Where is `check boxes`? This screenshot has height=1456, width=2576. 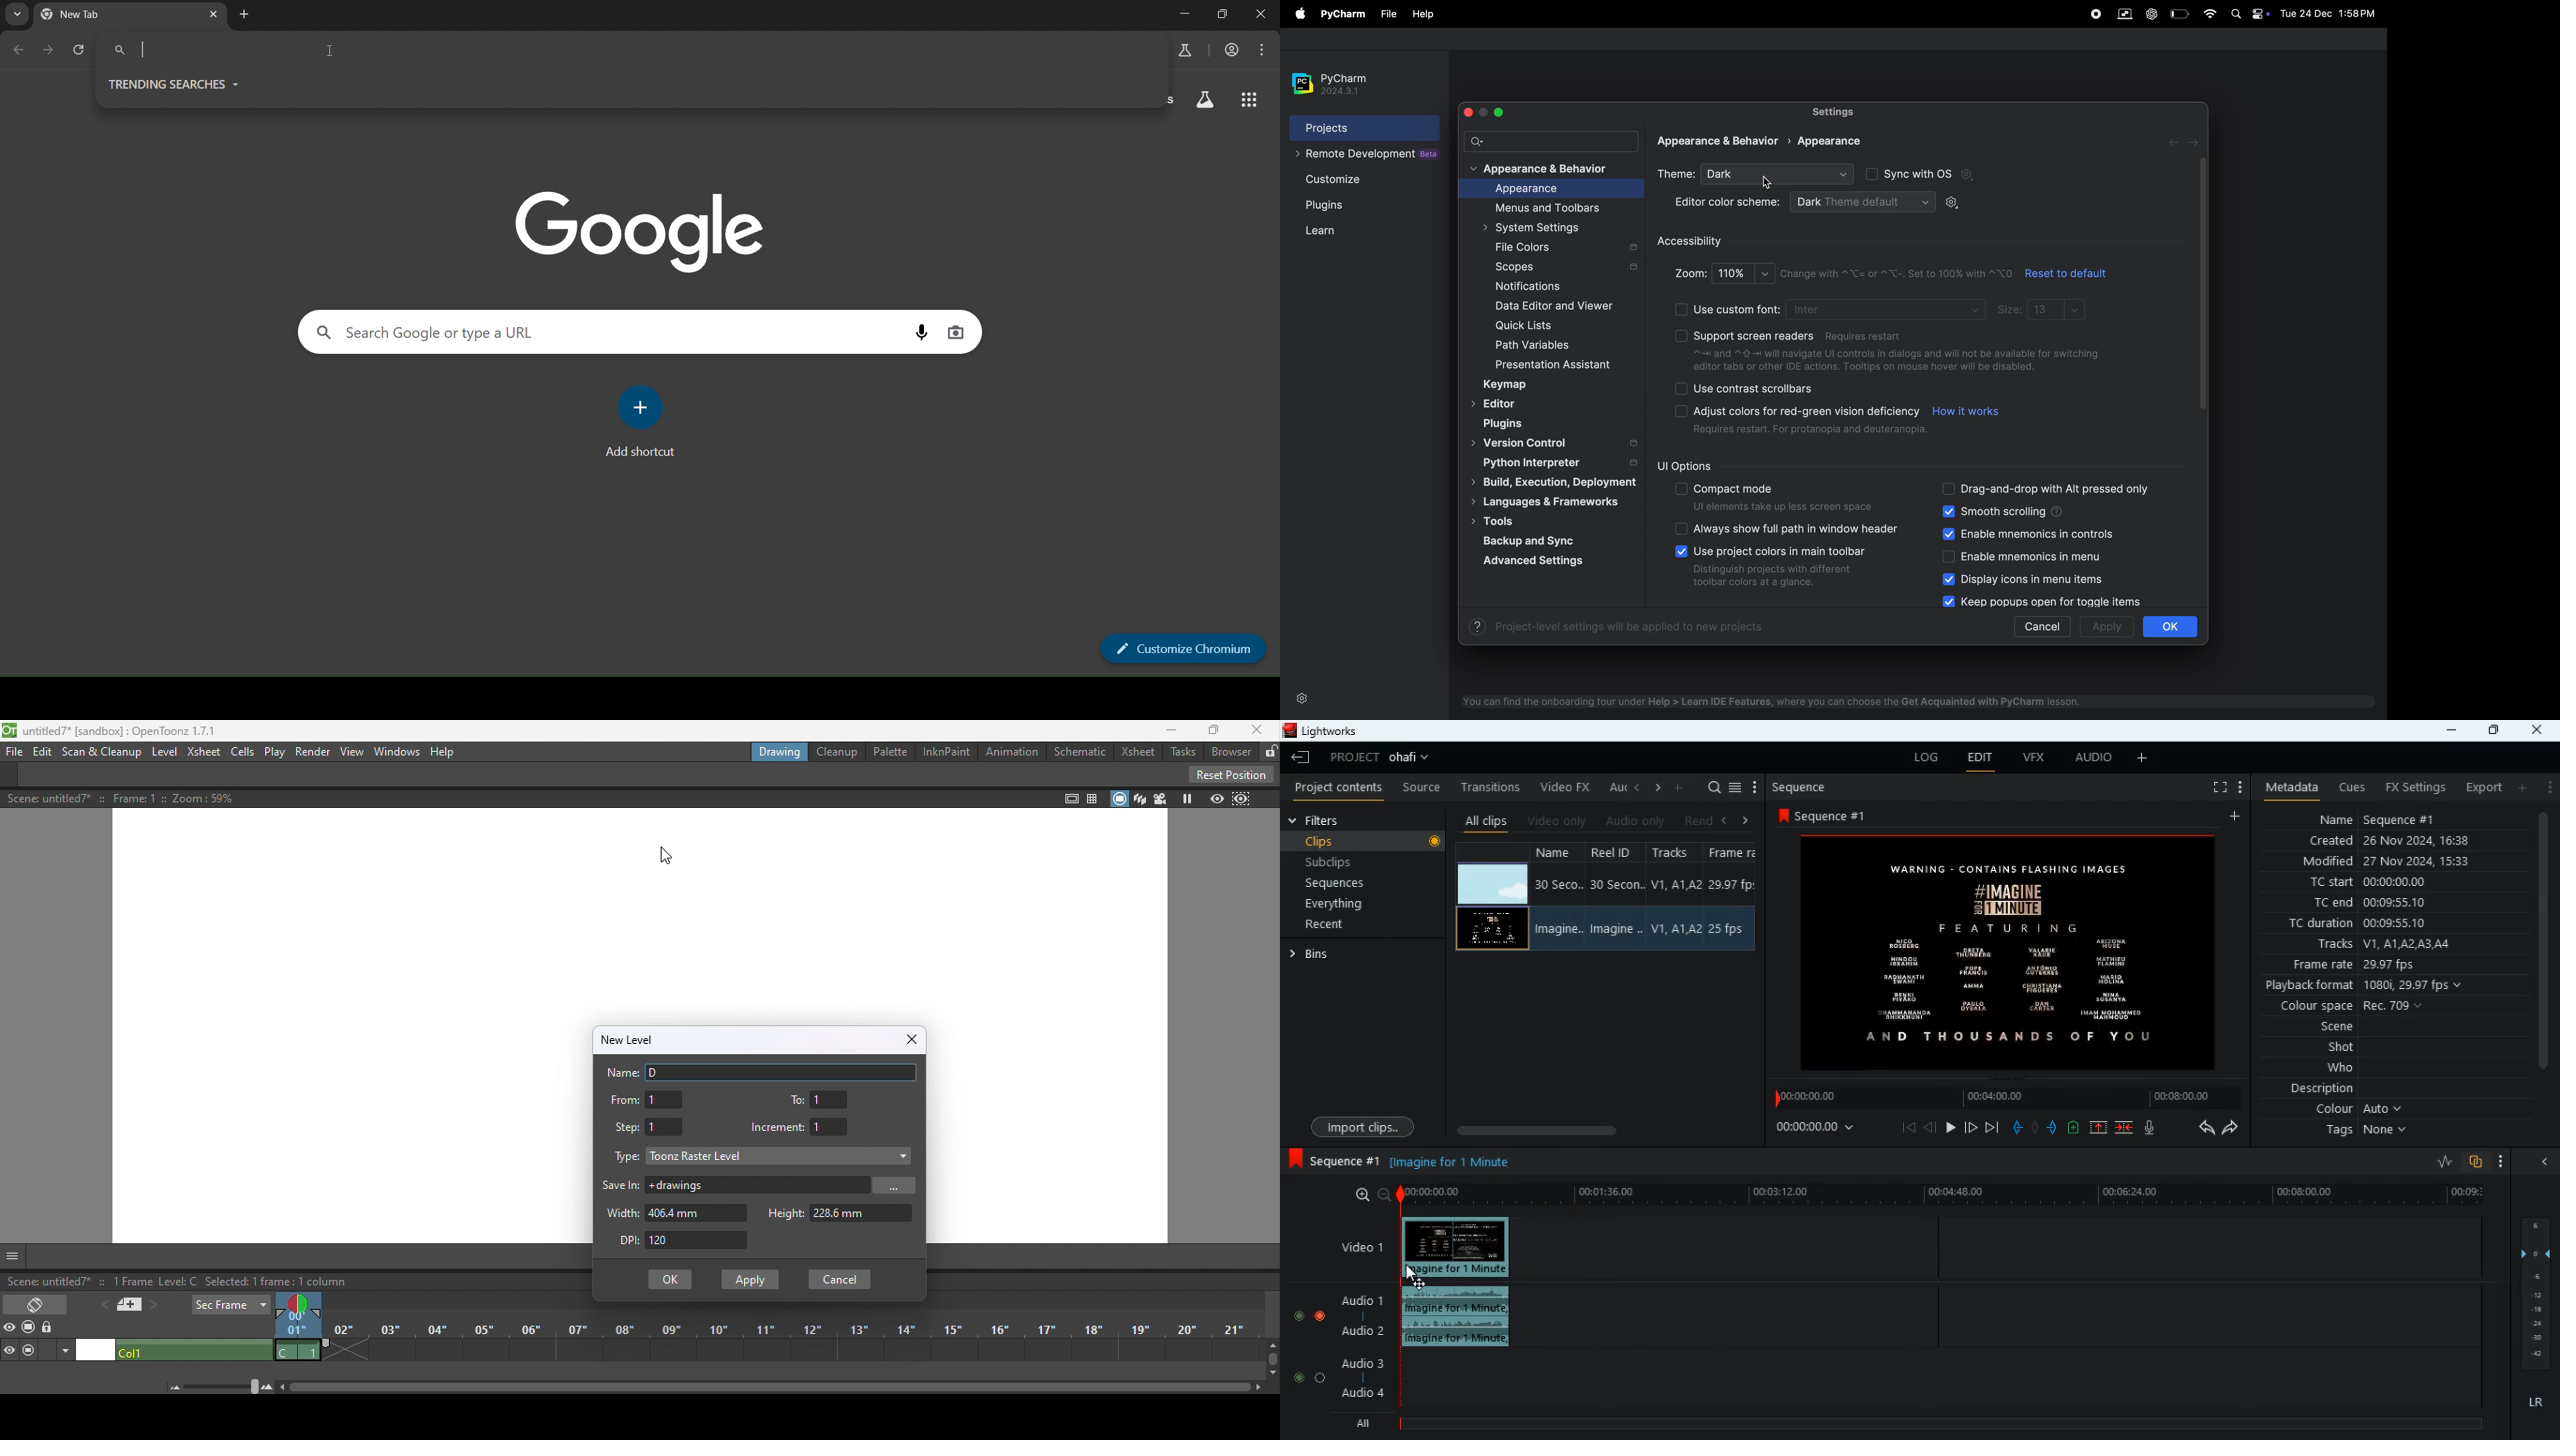
check boxes is located at coordinates (1681, 335).